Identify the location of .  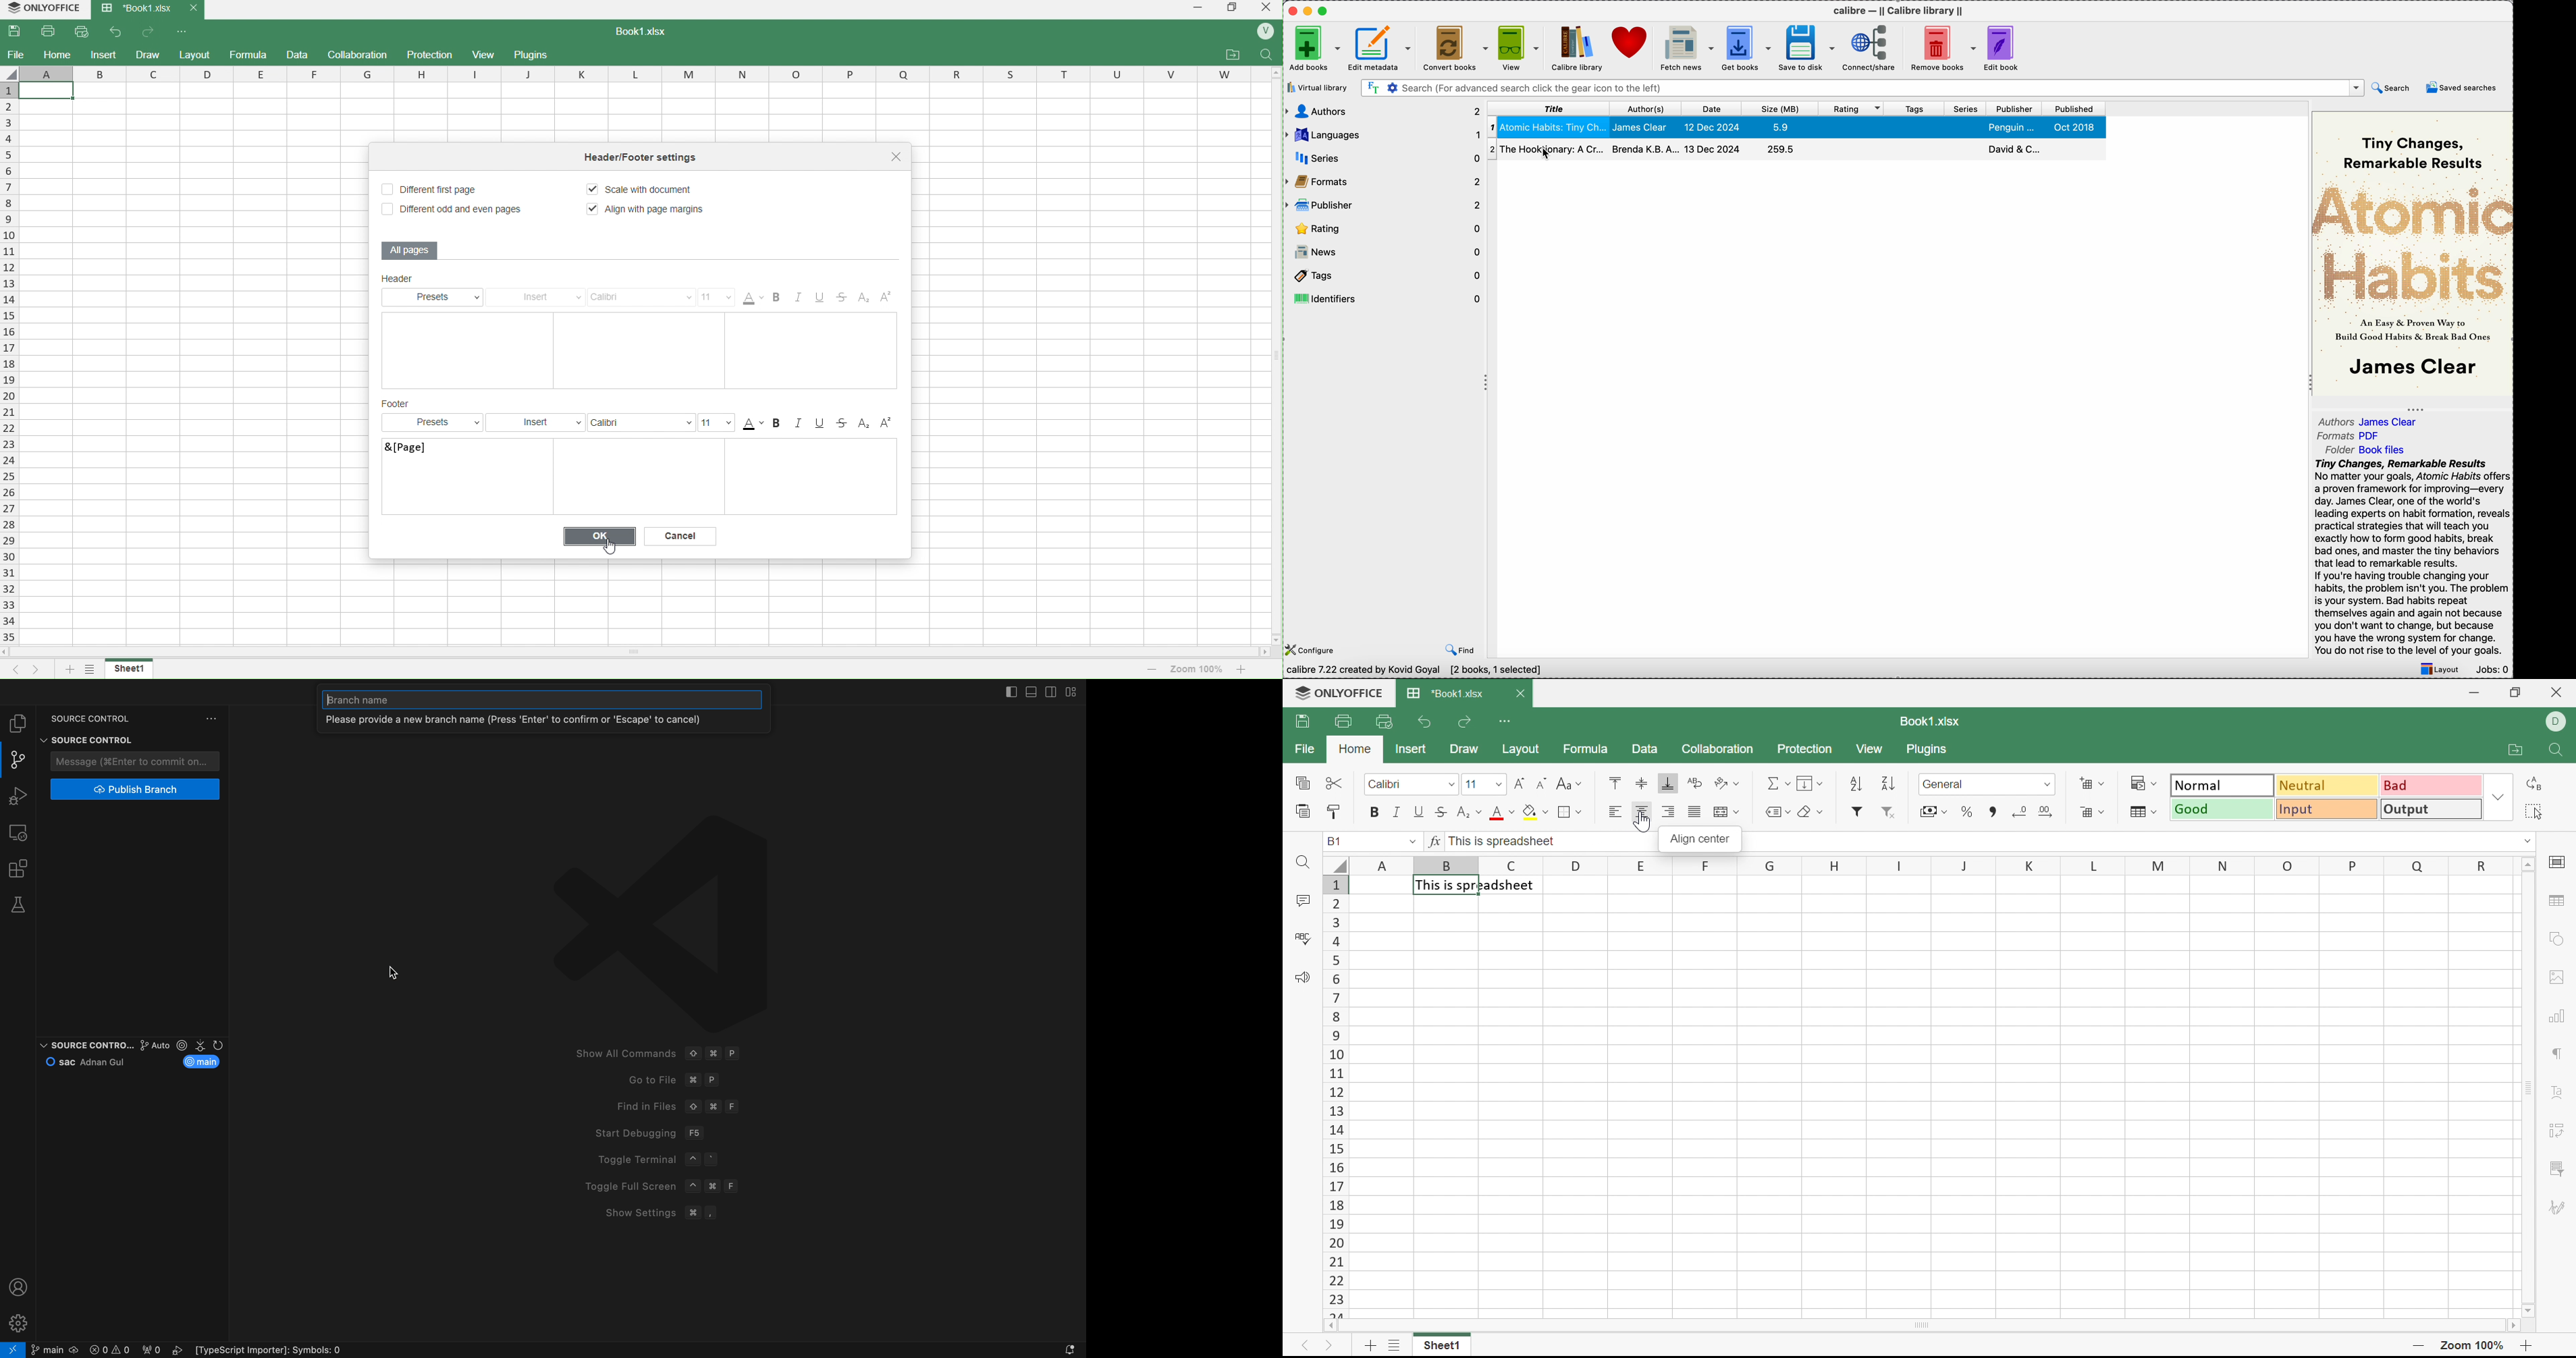
(212, 717).